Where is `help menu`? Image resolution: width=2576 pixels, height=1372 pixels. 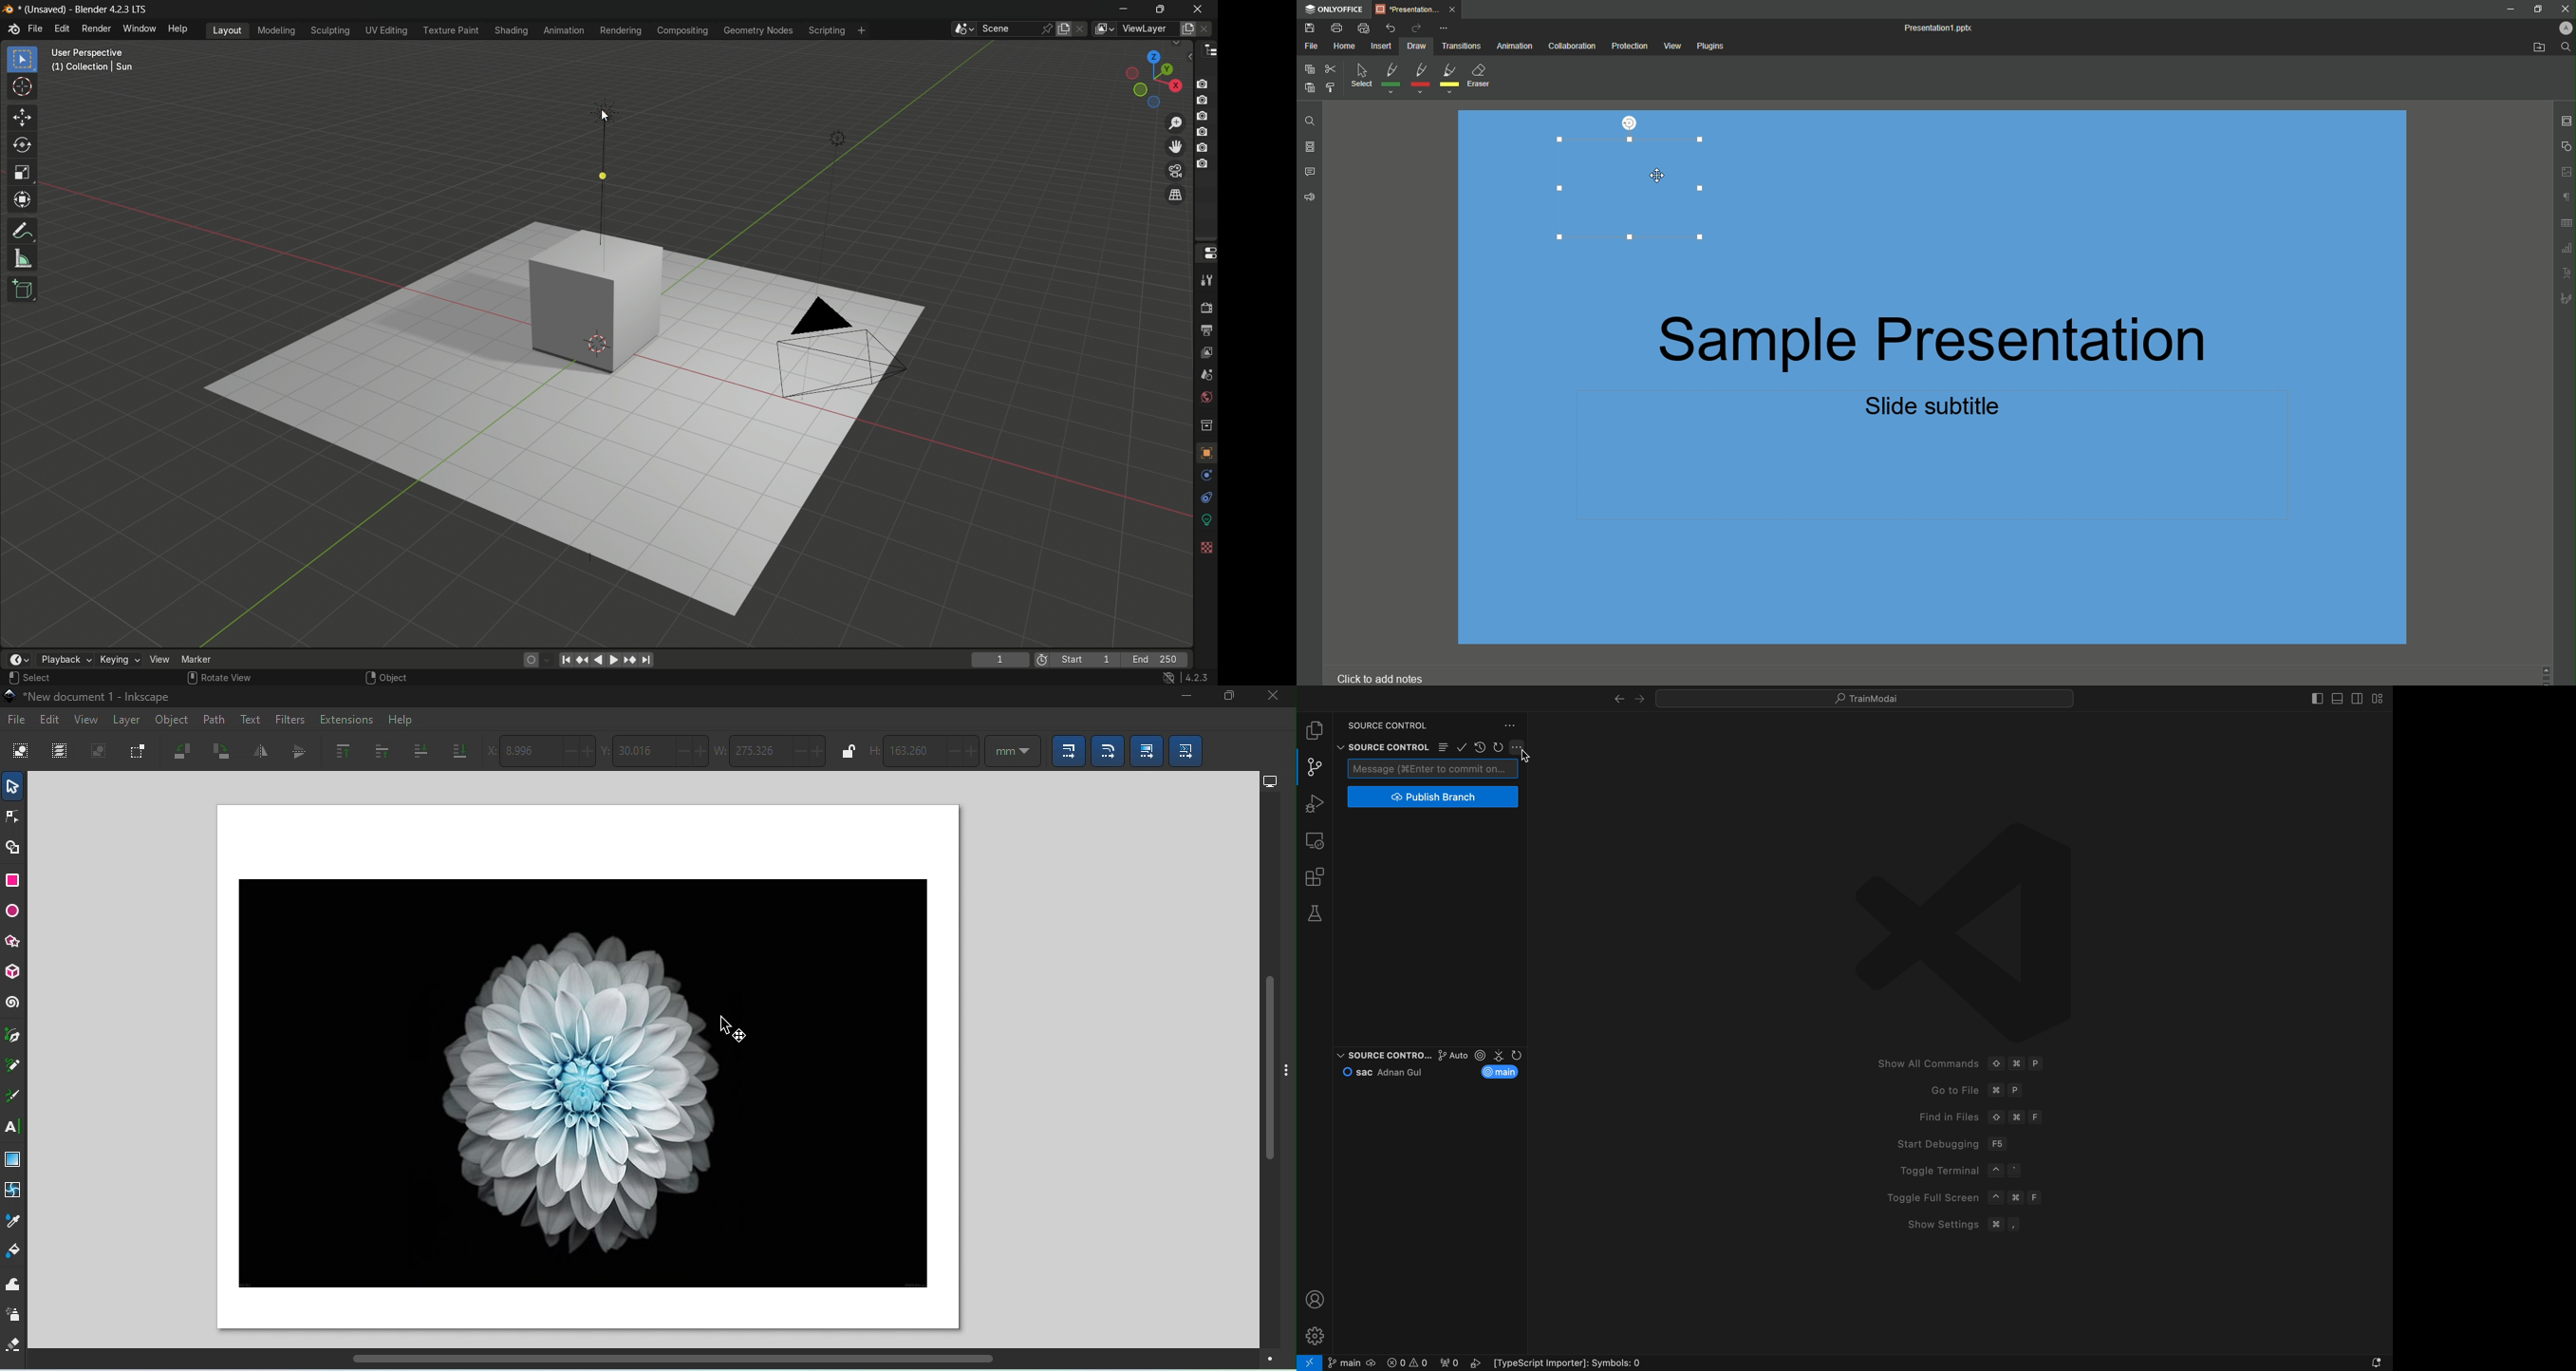 help menu is located at coordinates (178, 29).